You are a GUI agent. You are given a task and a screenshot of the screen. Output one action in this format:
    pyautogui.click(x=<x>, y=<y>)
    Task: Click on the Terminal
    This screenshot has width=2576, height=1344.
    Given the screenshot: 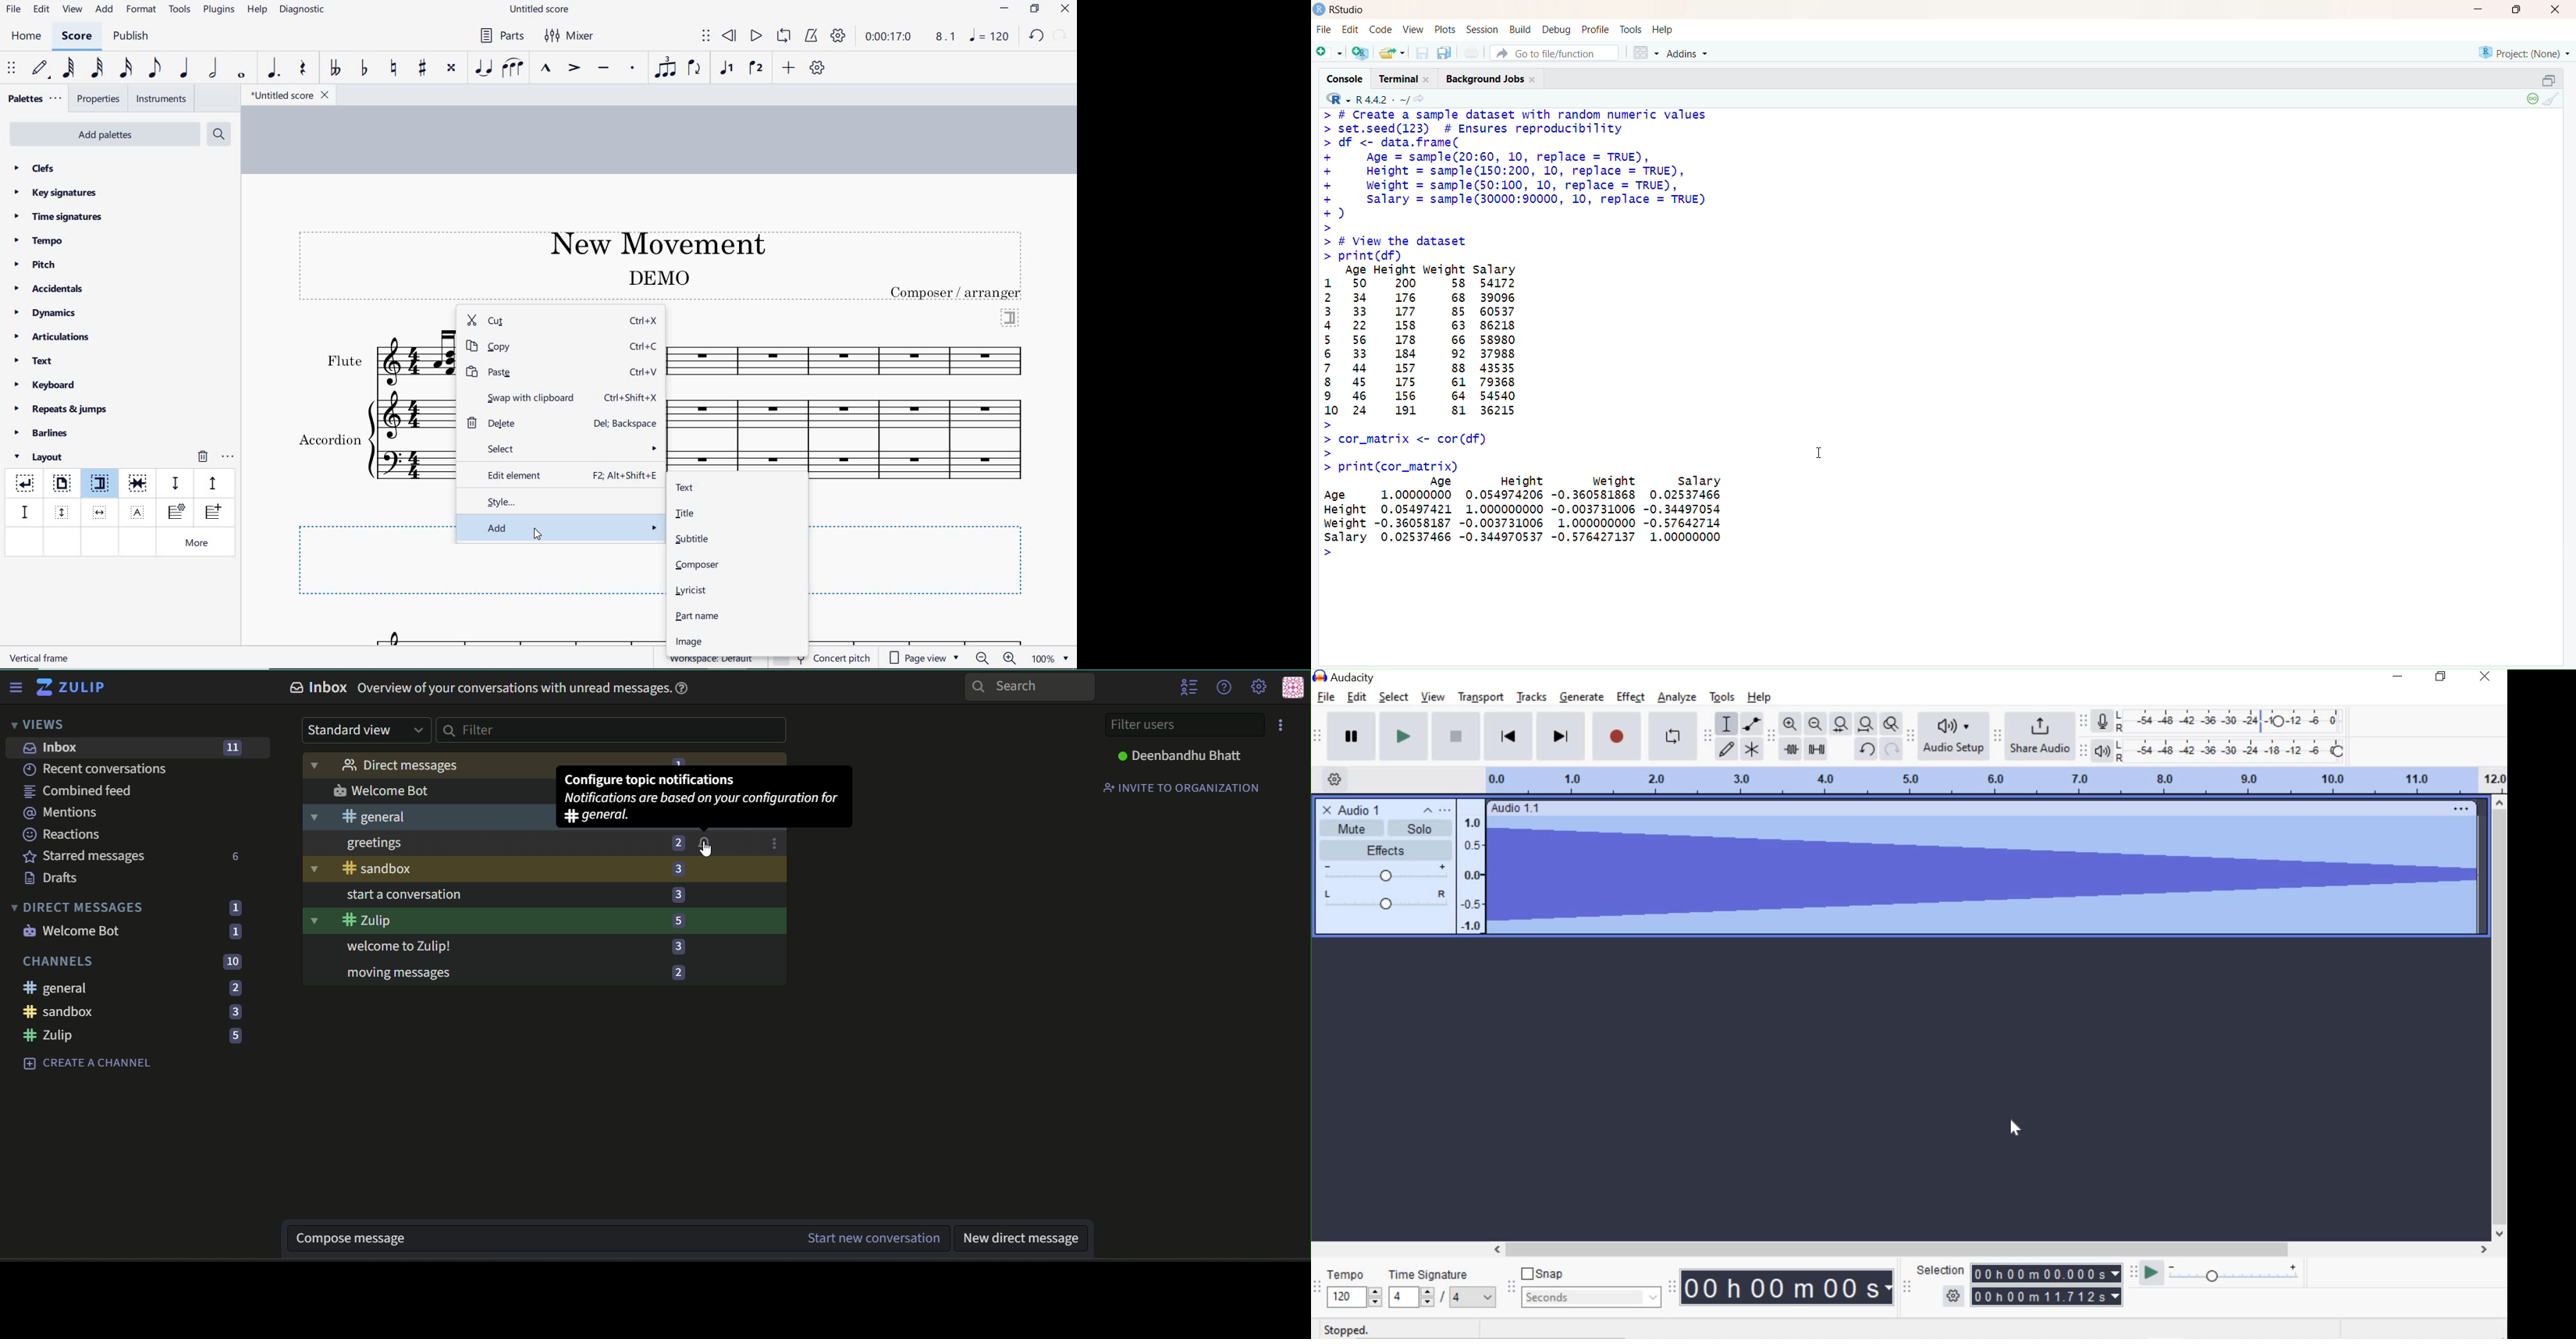 What is the action you would take?
    pyautogui.click(x=1409, y=79)
    